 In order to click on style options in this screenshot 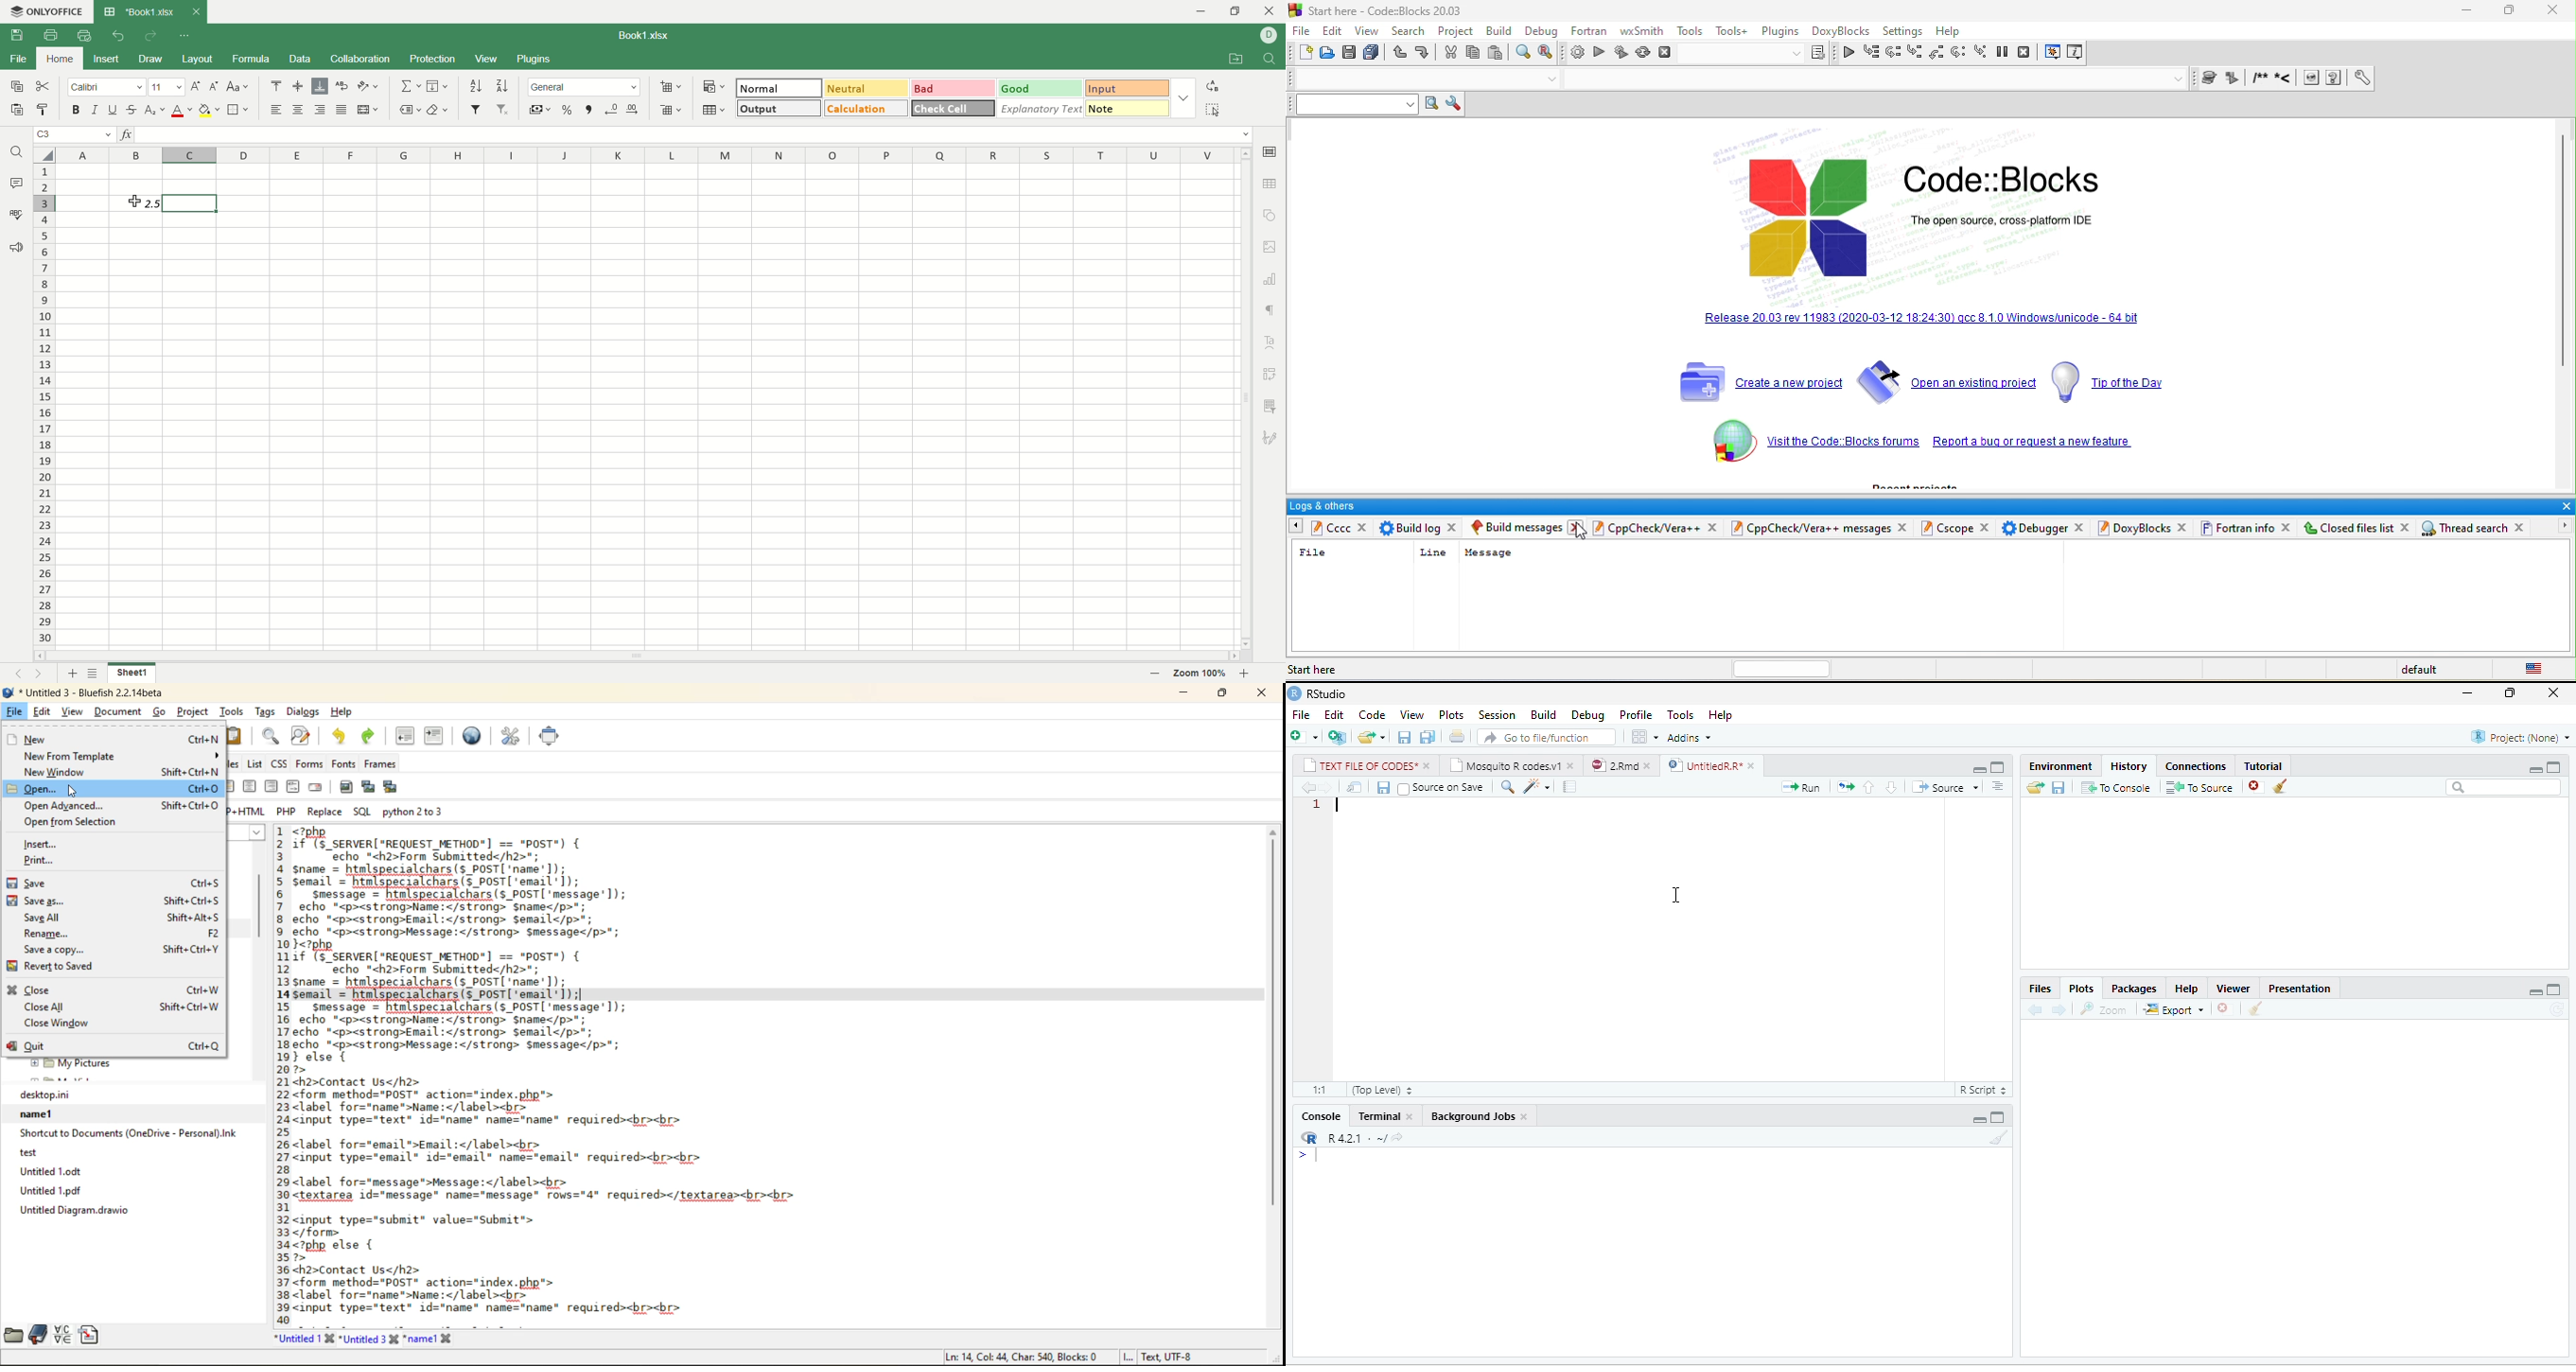, I will do `click(1183, 98)`.